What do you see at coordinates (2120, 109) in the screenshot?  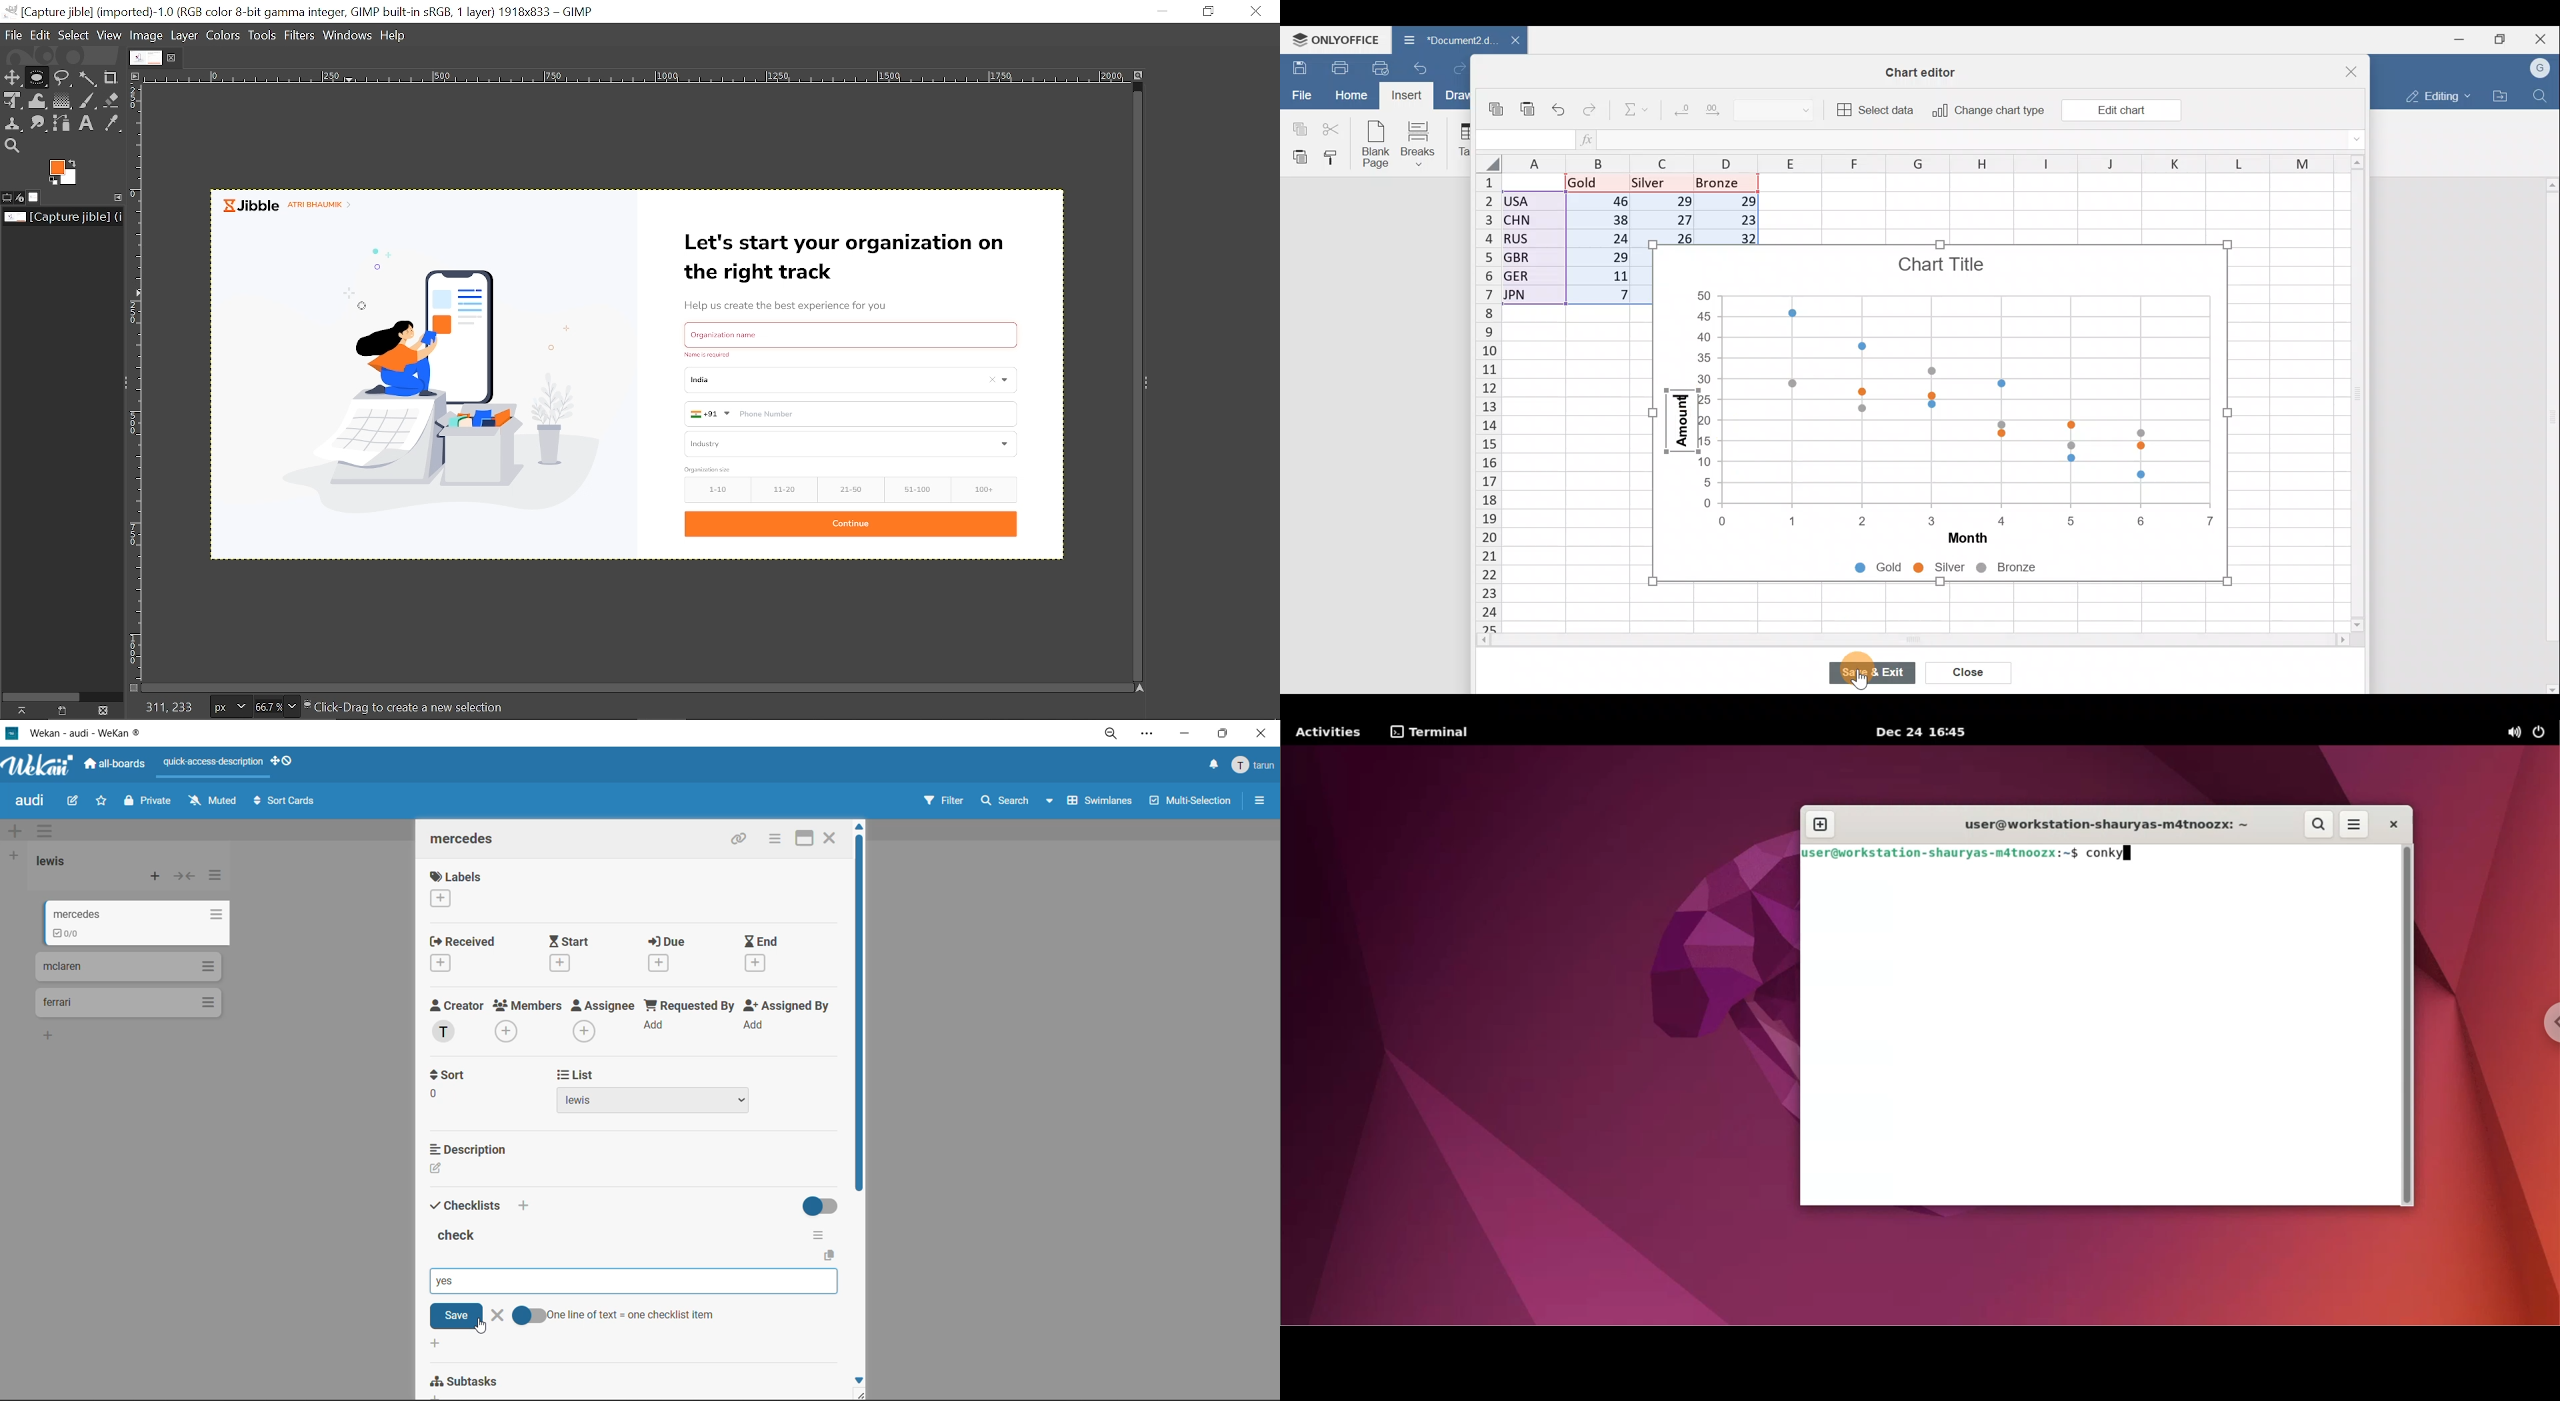 I see `Edit chart` at bounding box center [2120, 109].